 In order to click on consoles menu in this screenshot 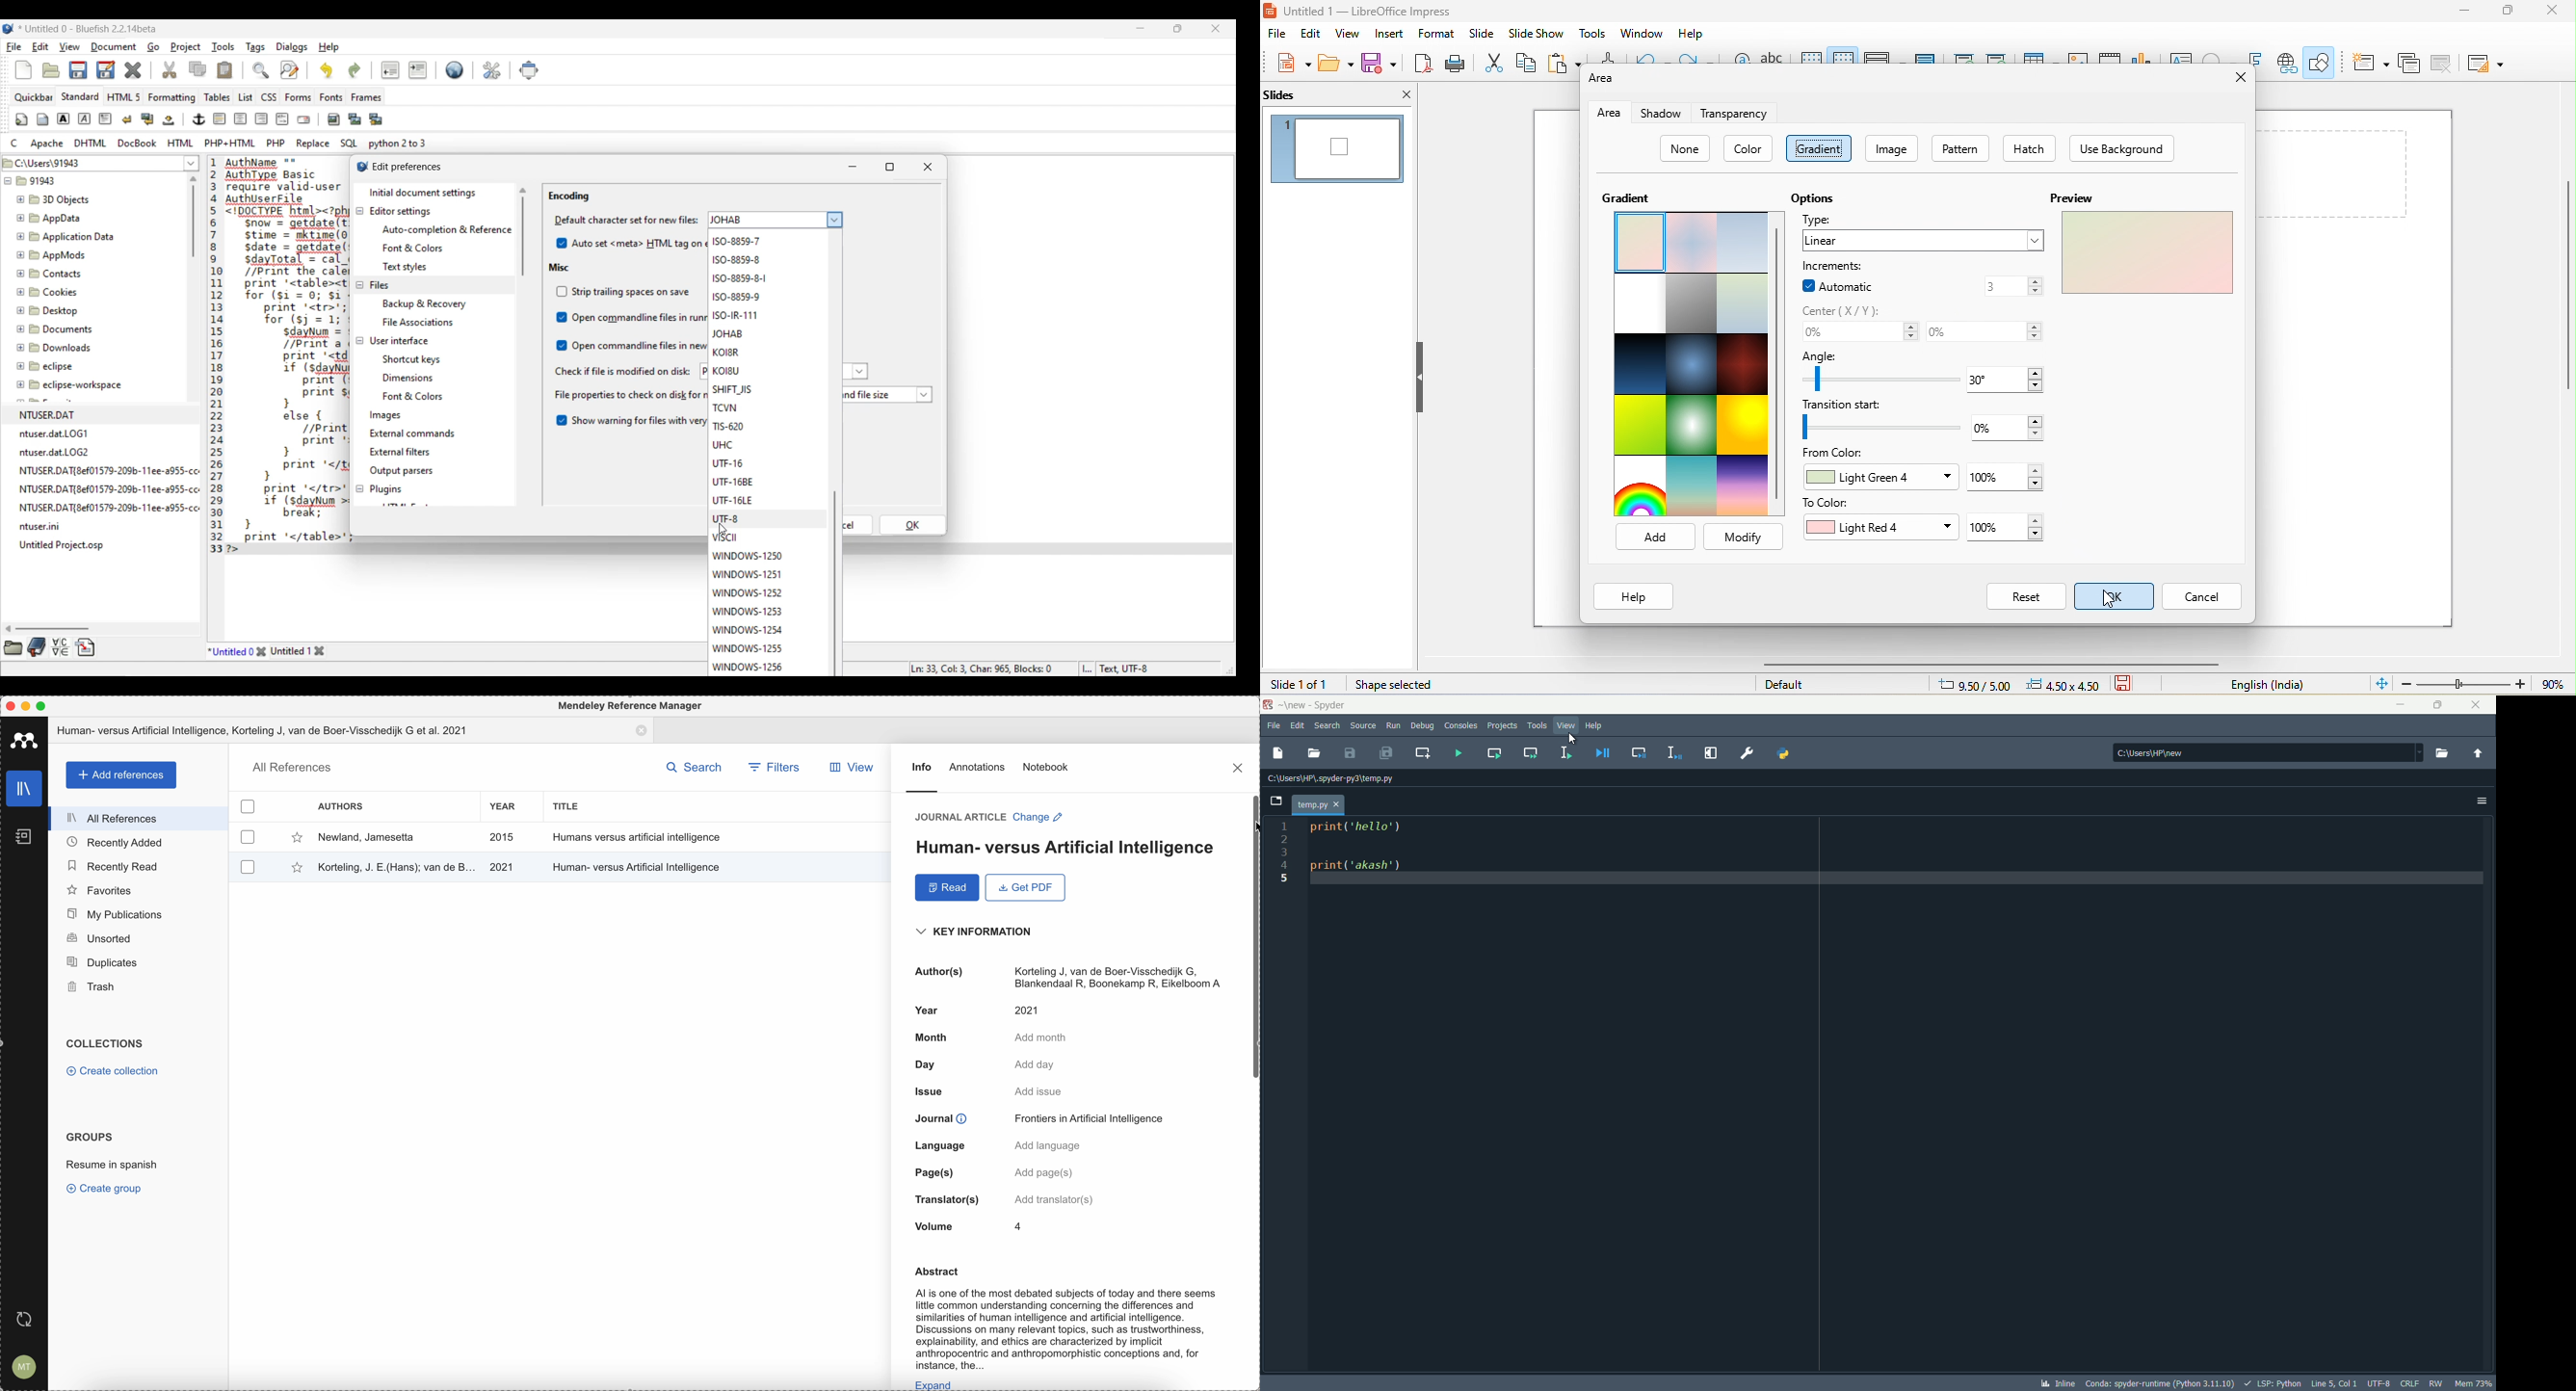, I will do `click(1460, 724)`.